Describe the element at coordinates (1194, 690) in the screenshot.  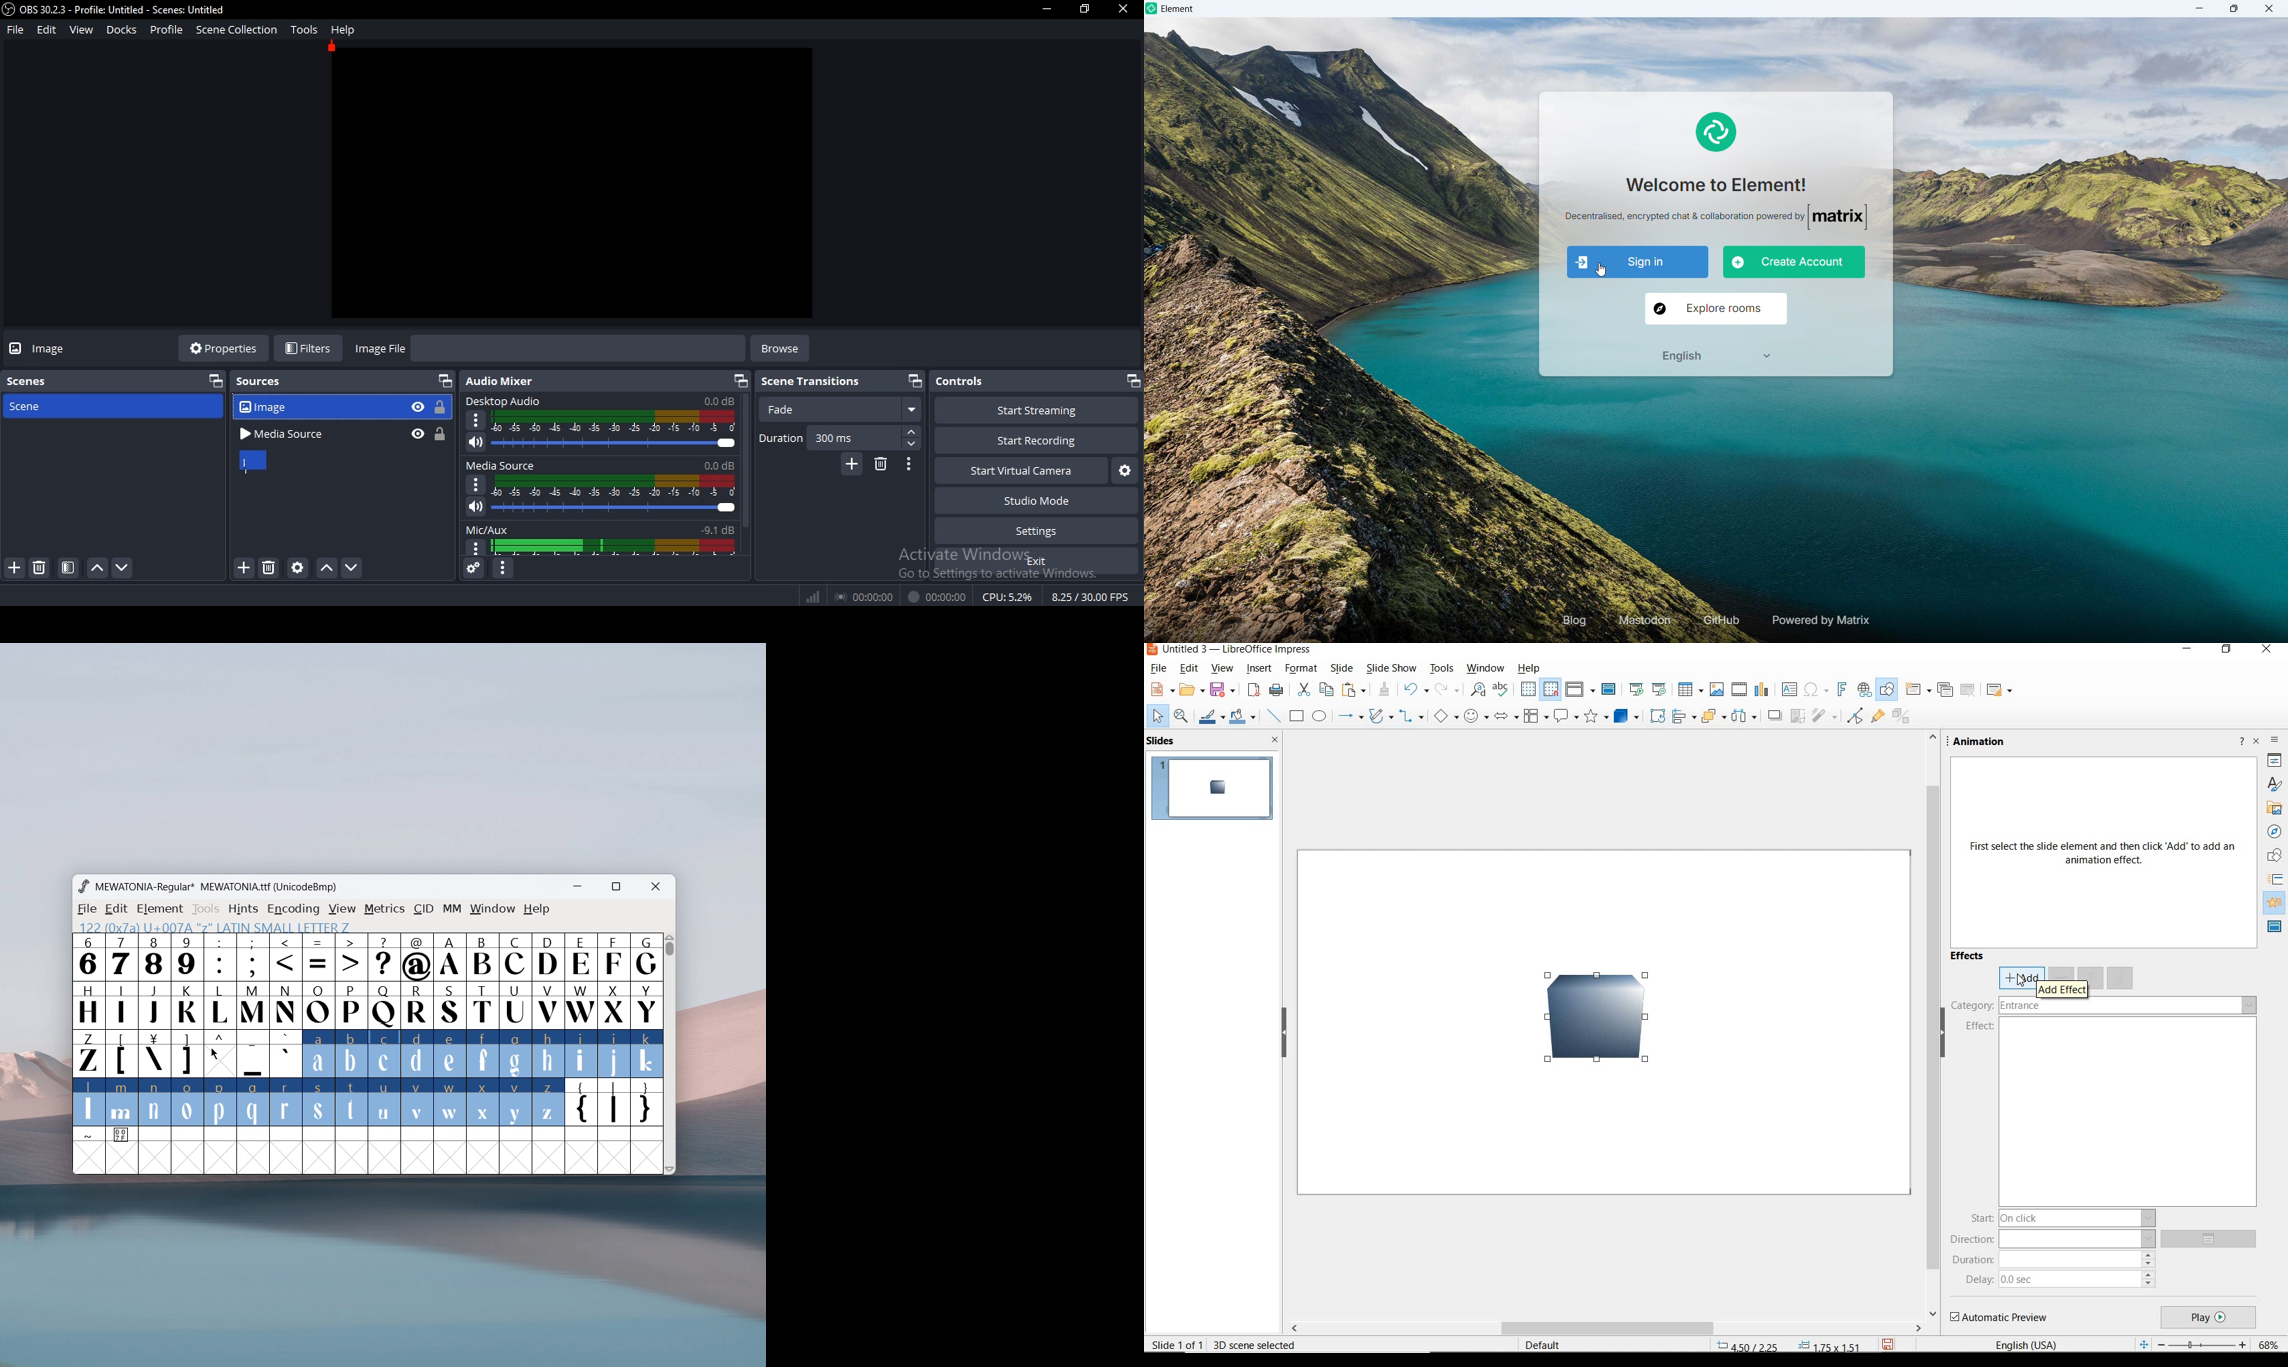
I see `open` at that location.